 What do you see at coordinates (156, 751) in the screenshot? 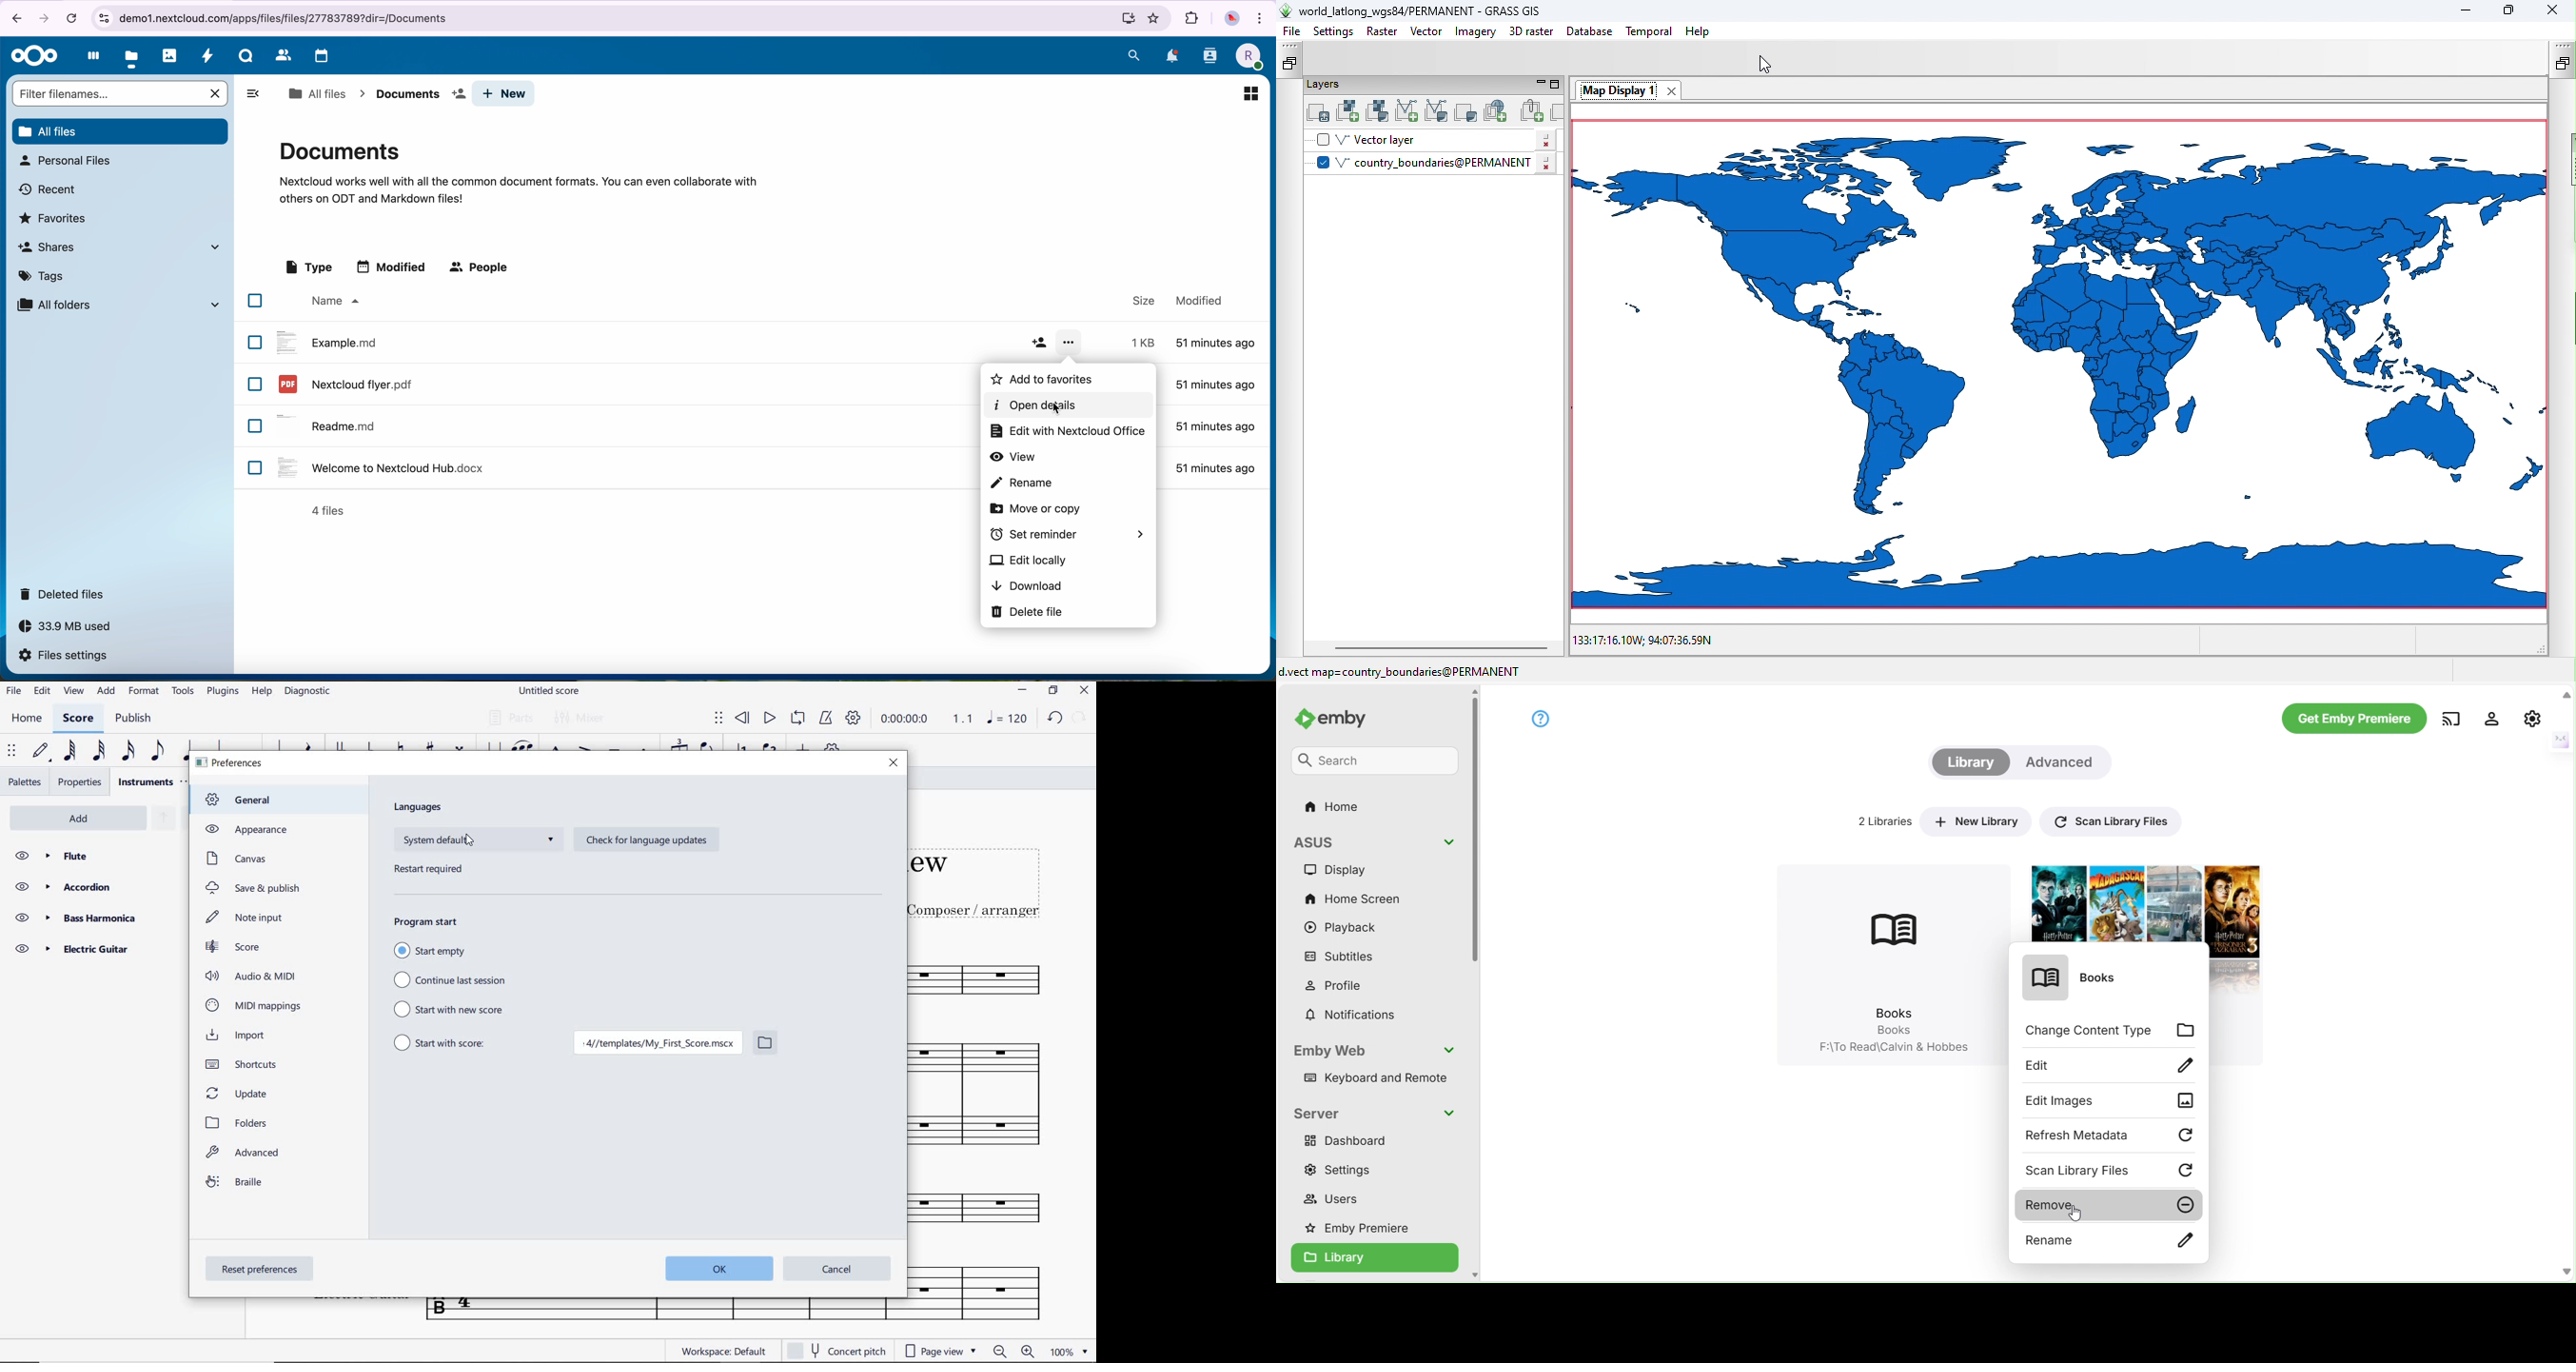
I see `eighth note` at bounding box center [156, 751].